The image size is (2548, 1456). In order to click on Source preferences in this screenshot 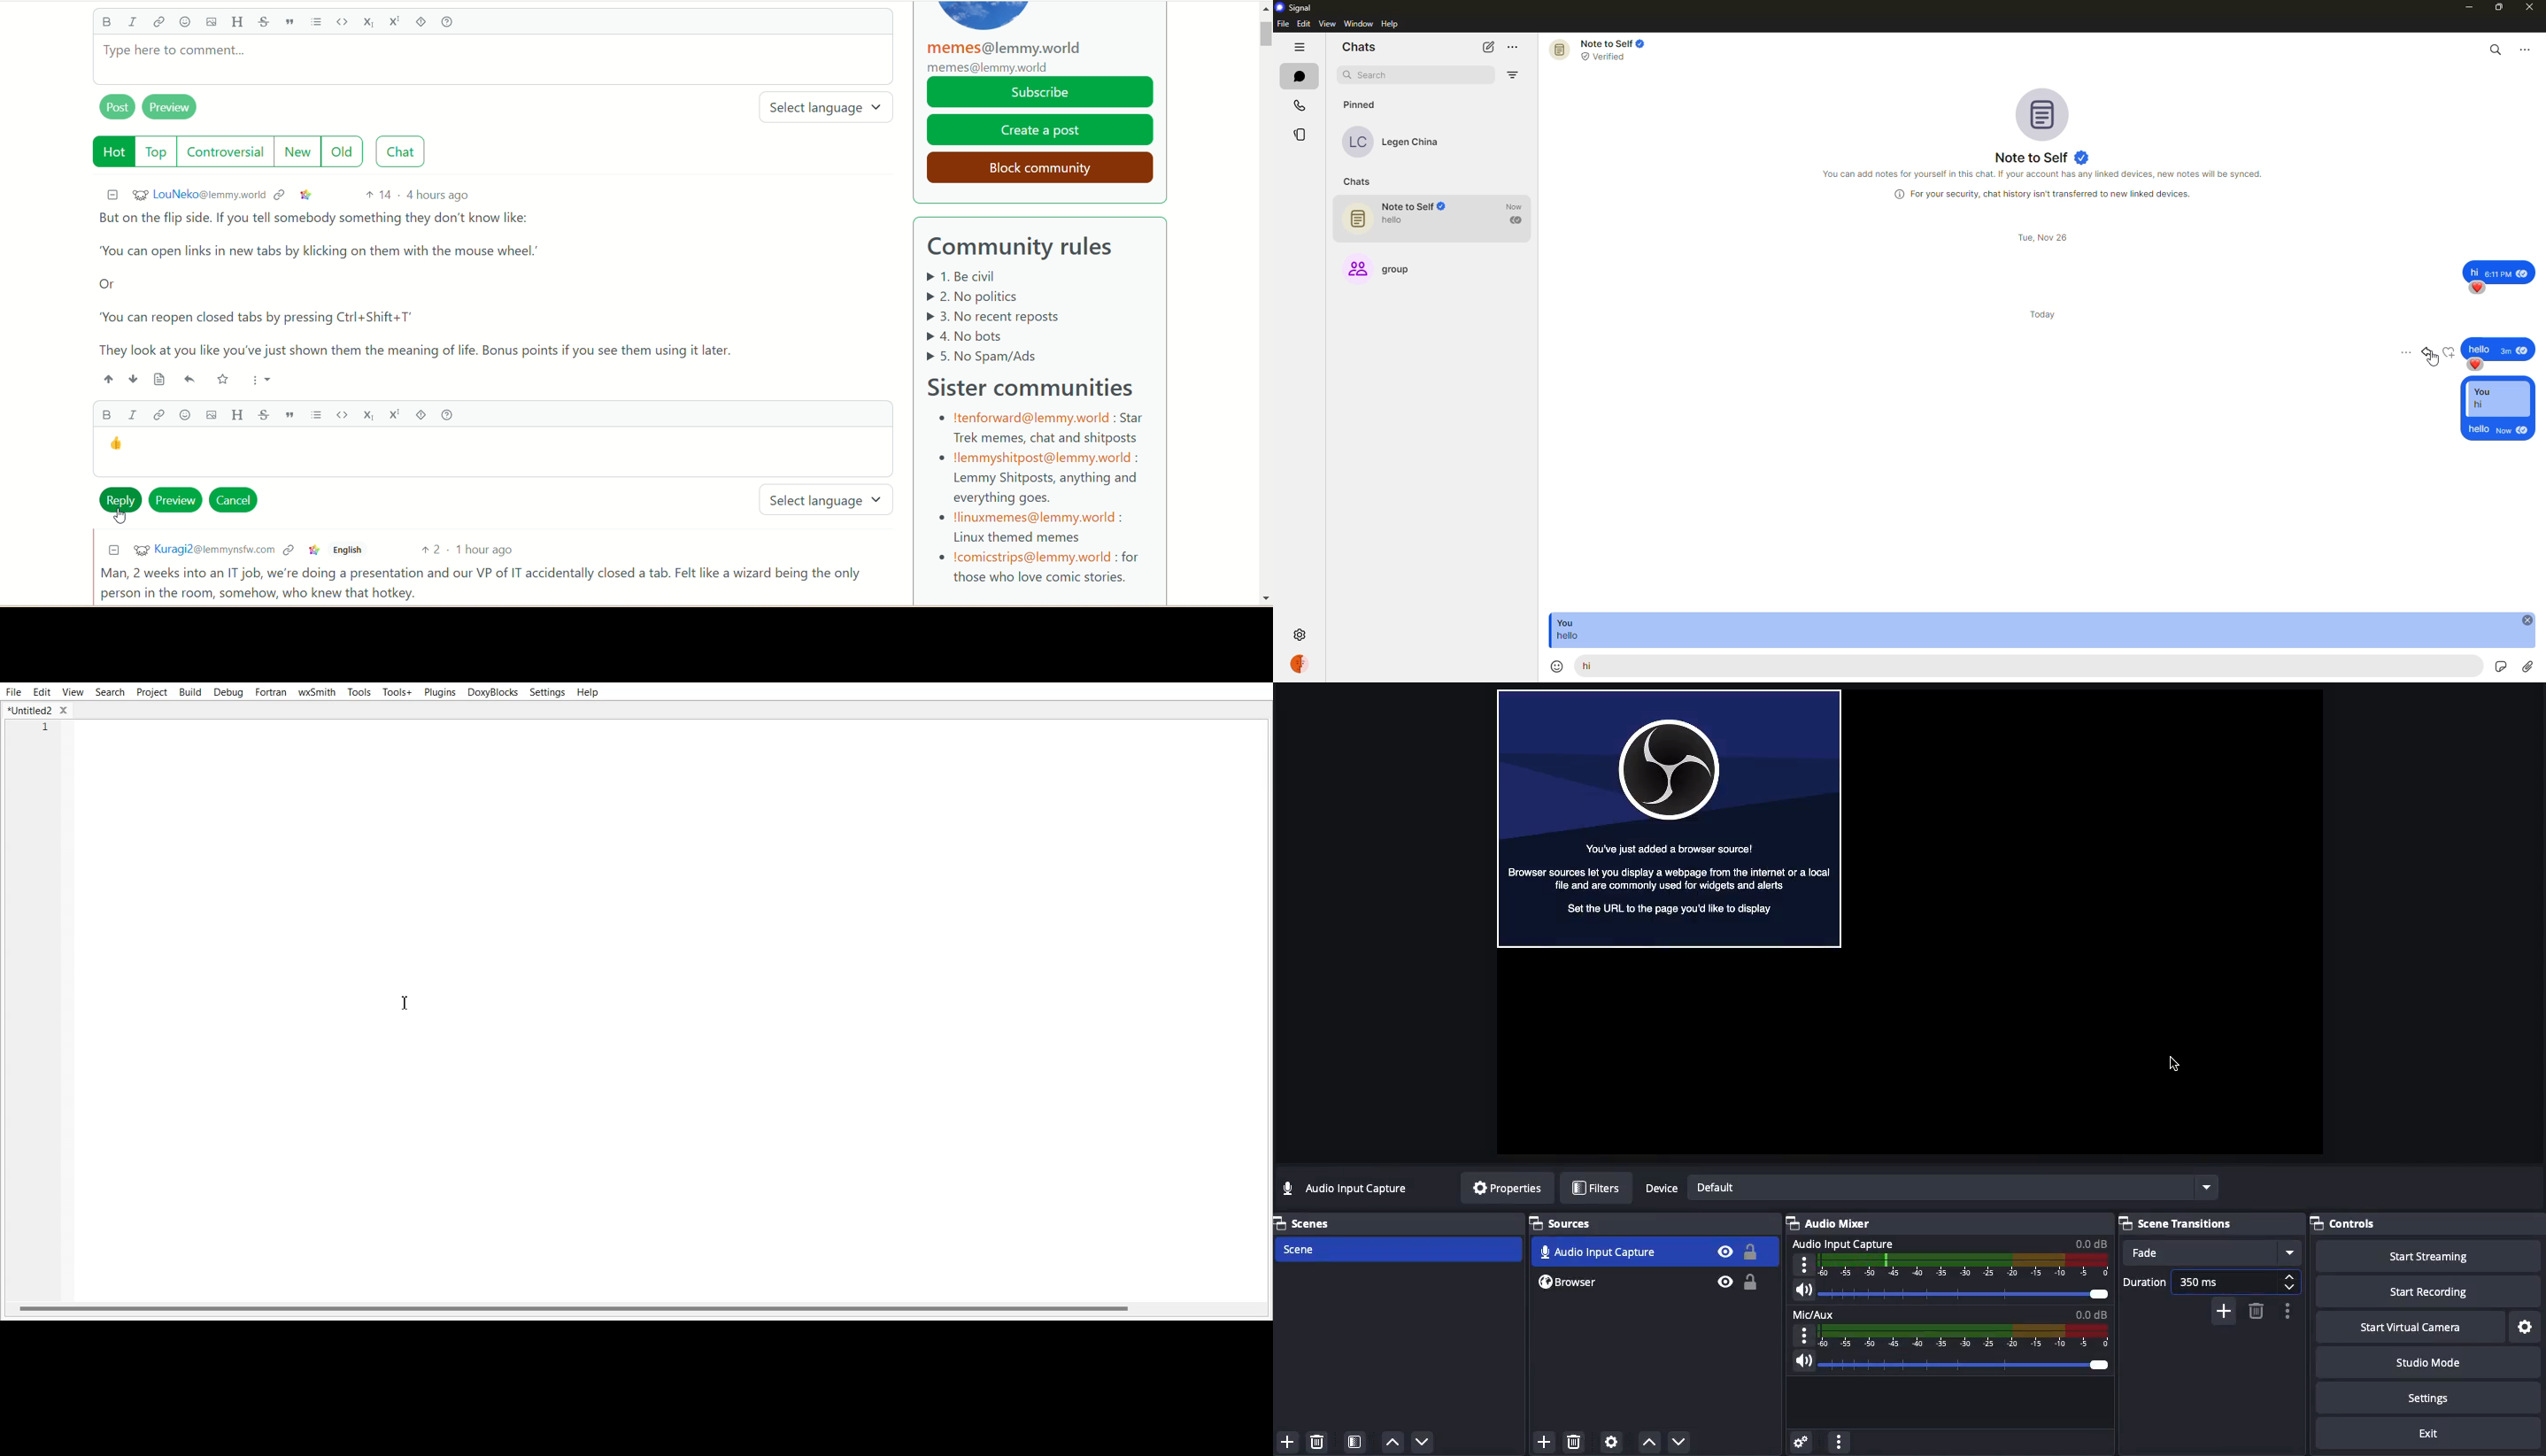, I will do `click(1609, 1443)`.